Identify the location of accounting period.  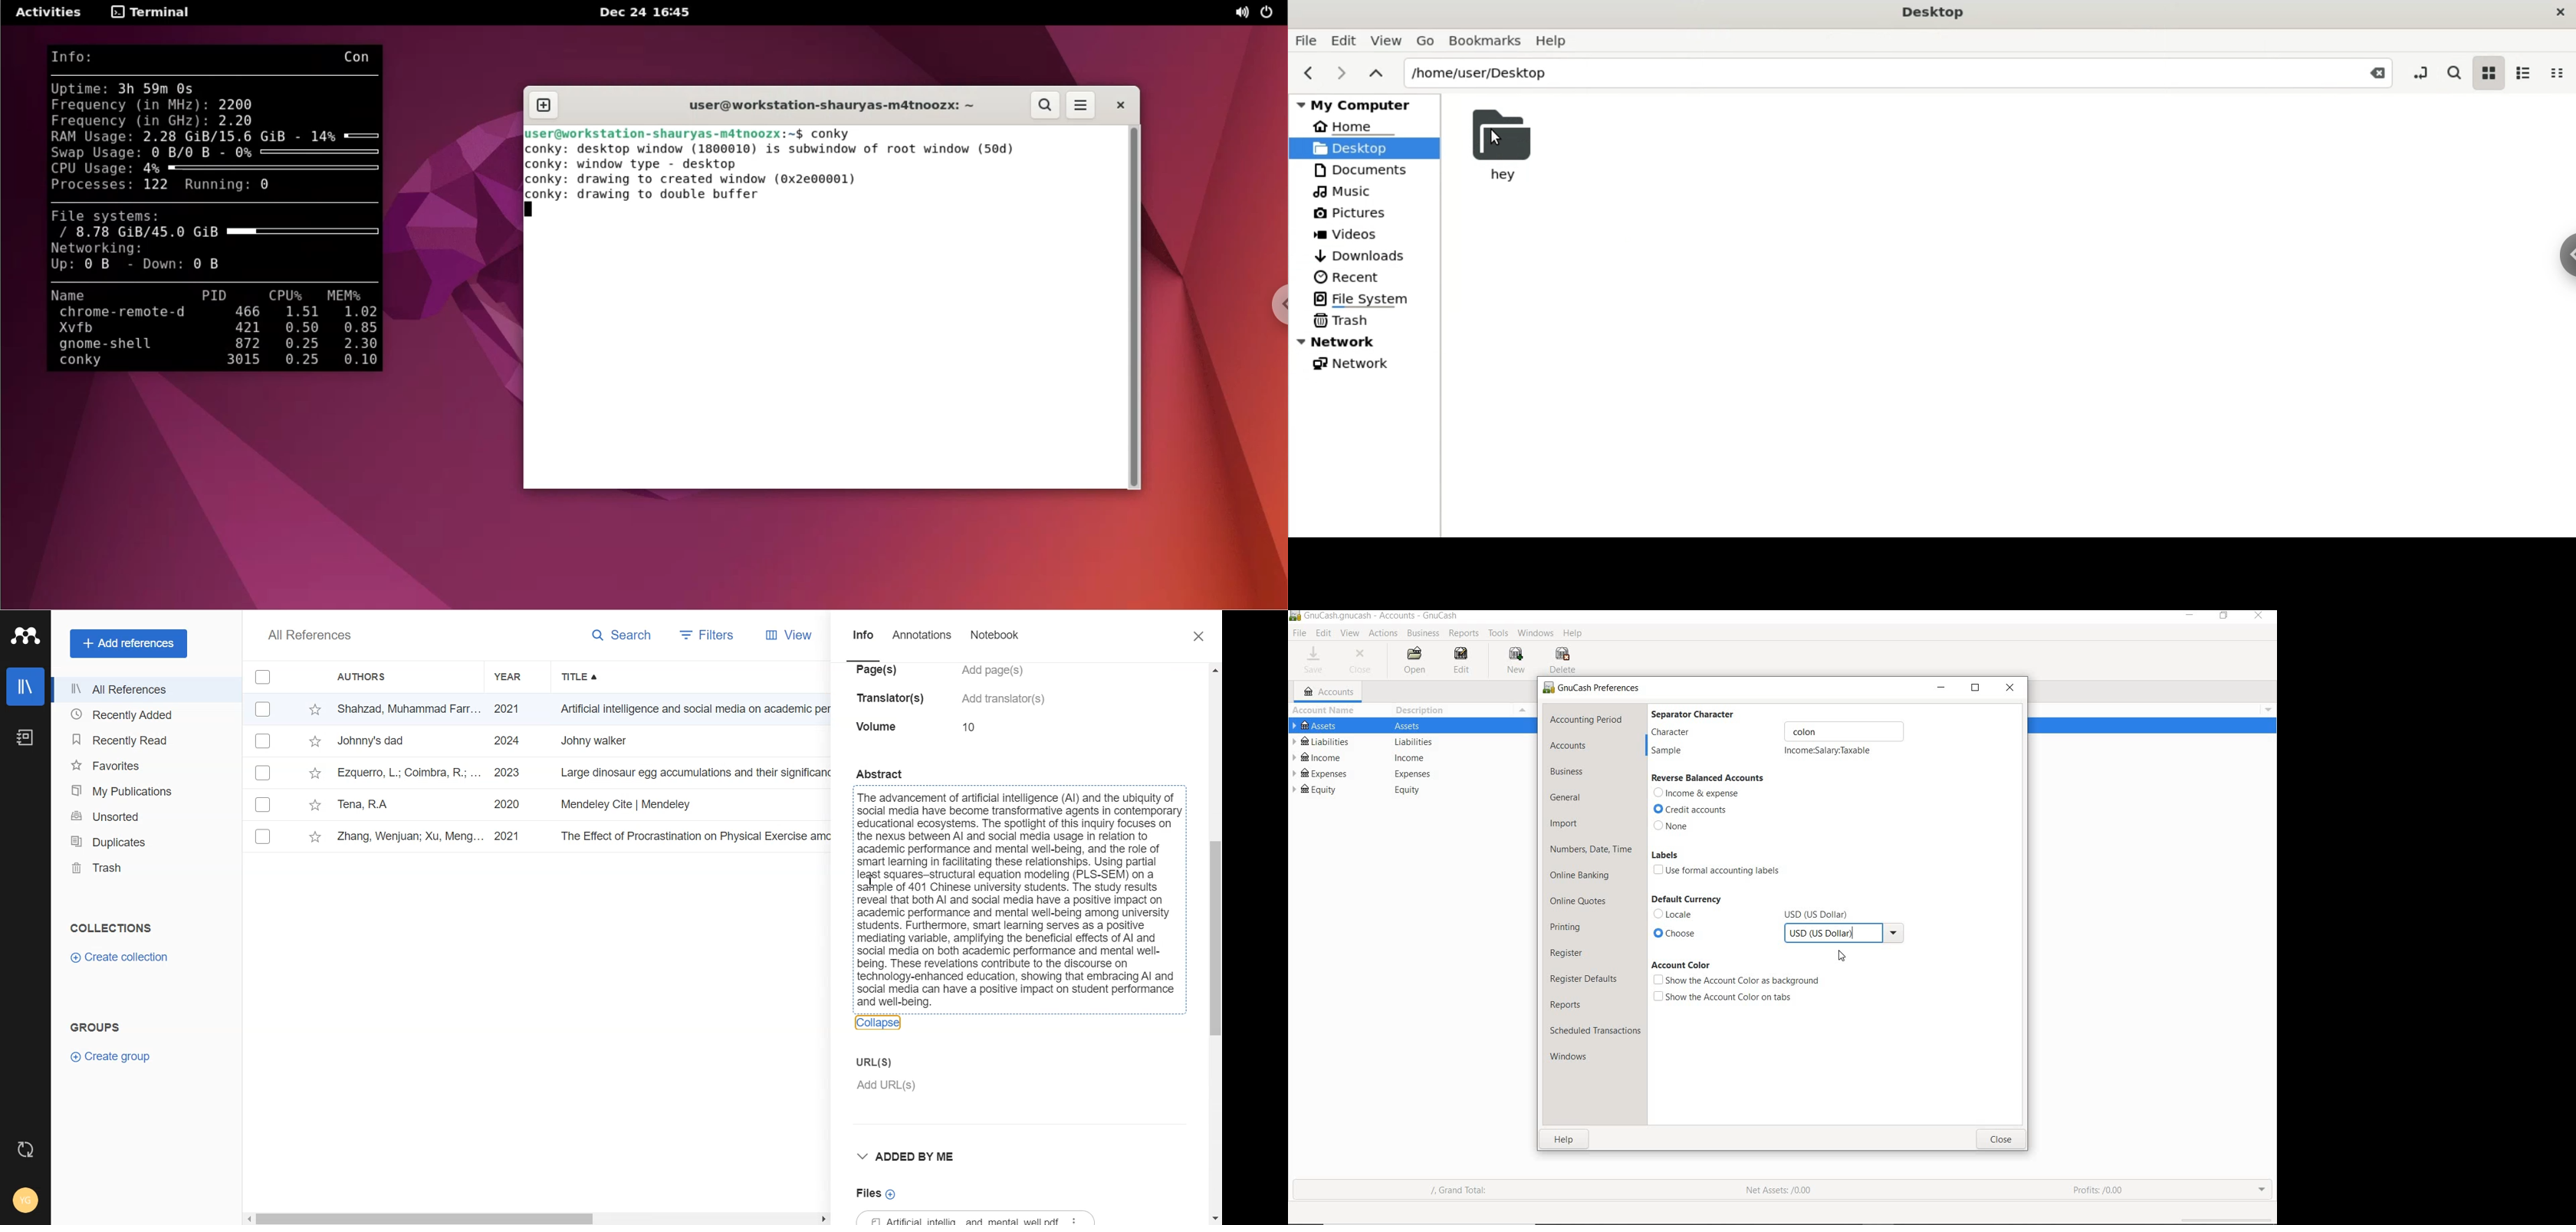
(1587, 719).